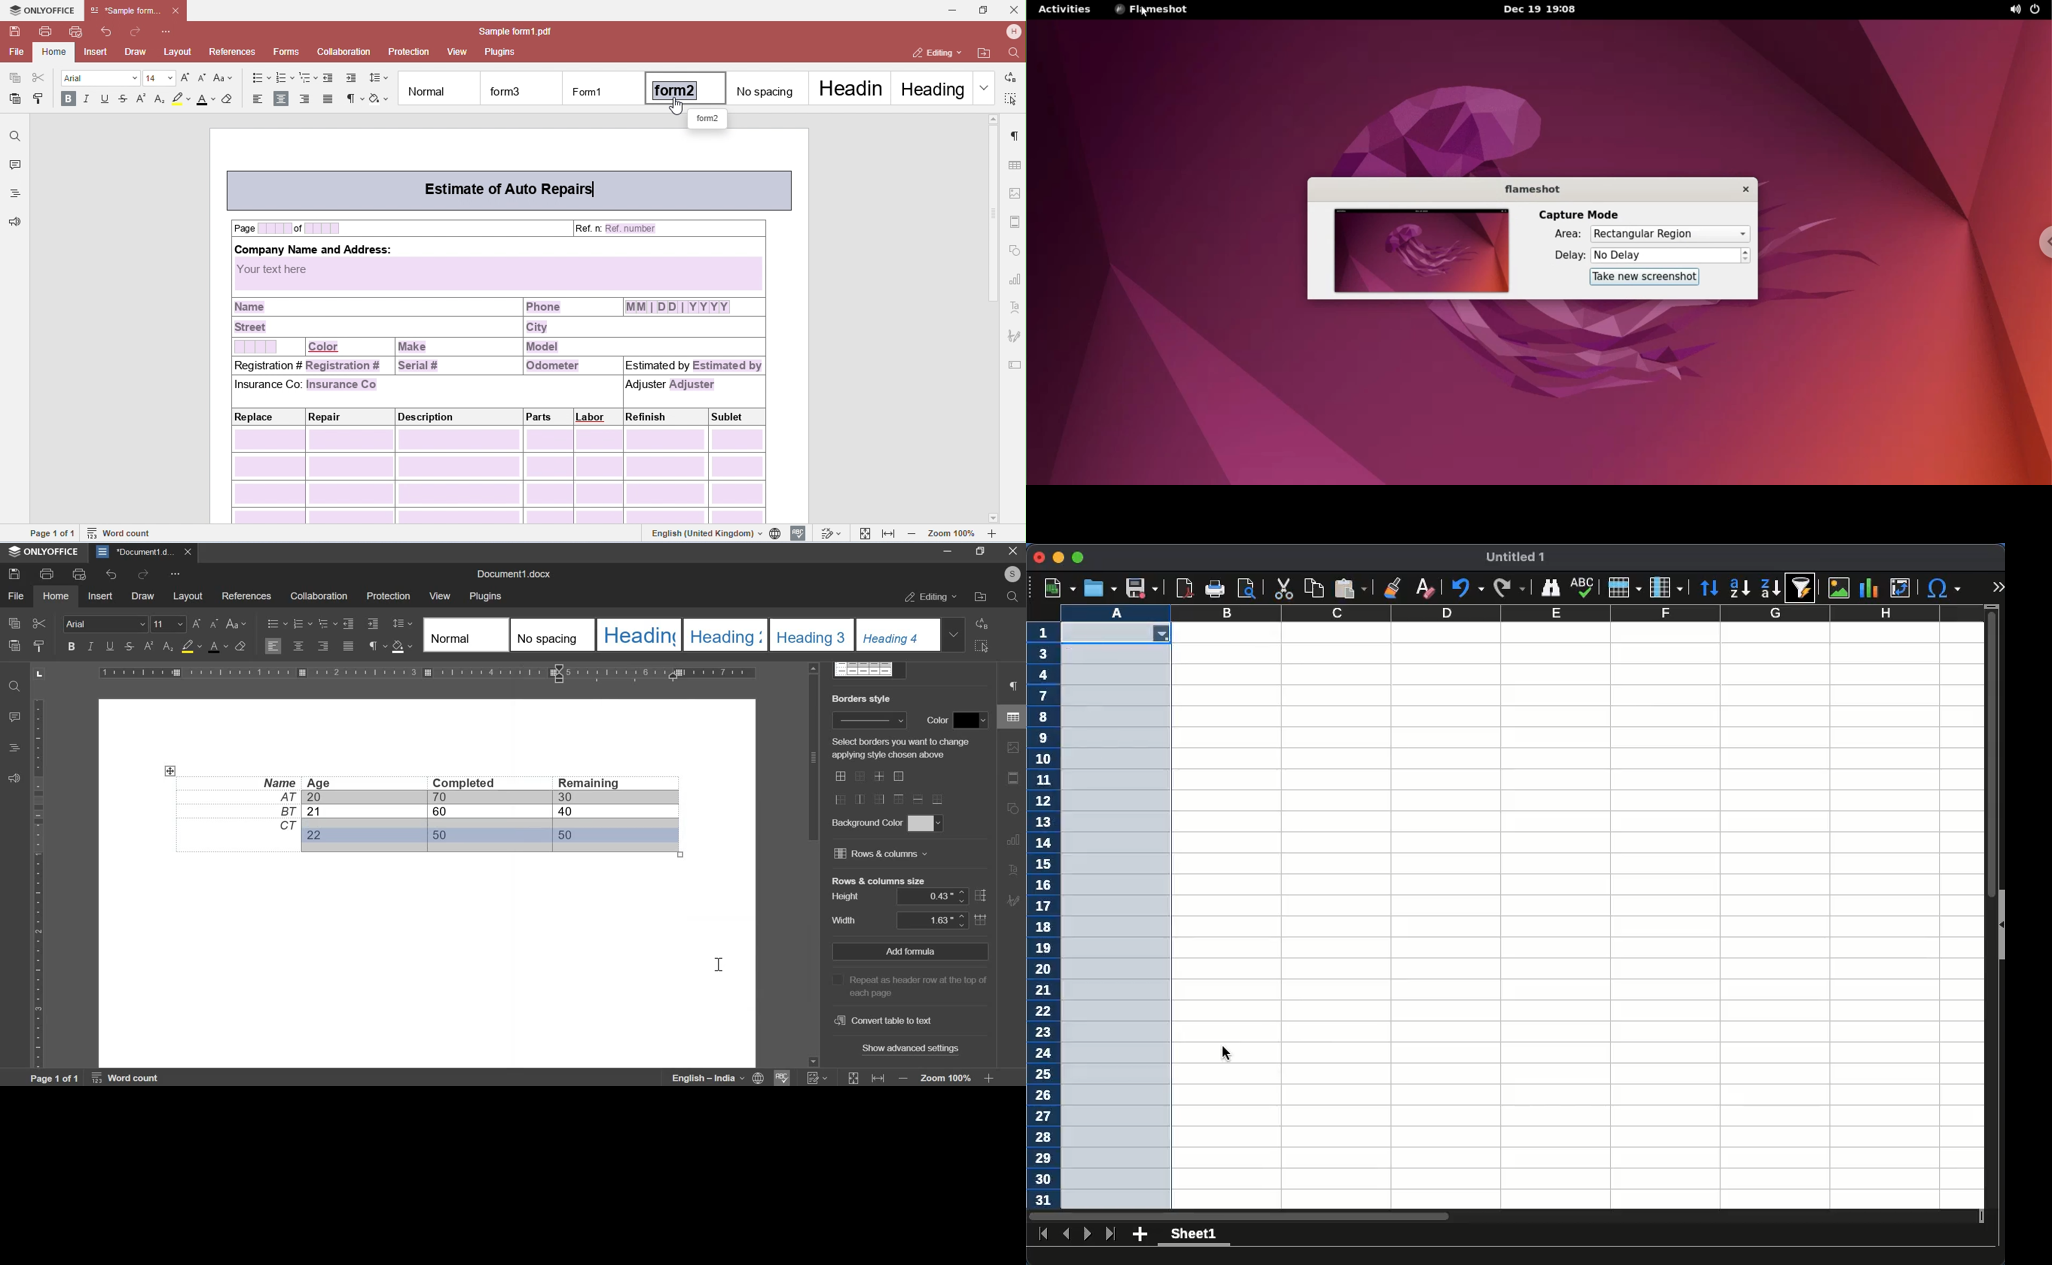 Image resolution: width=2072 pixels, height=1288 pixels. What do you see at coordinates (1513, 557) in the screenshot?
I see `untitled 1` at bounding box center [1513, 557].